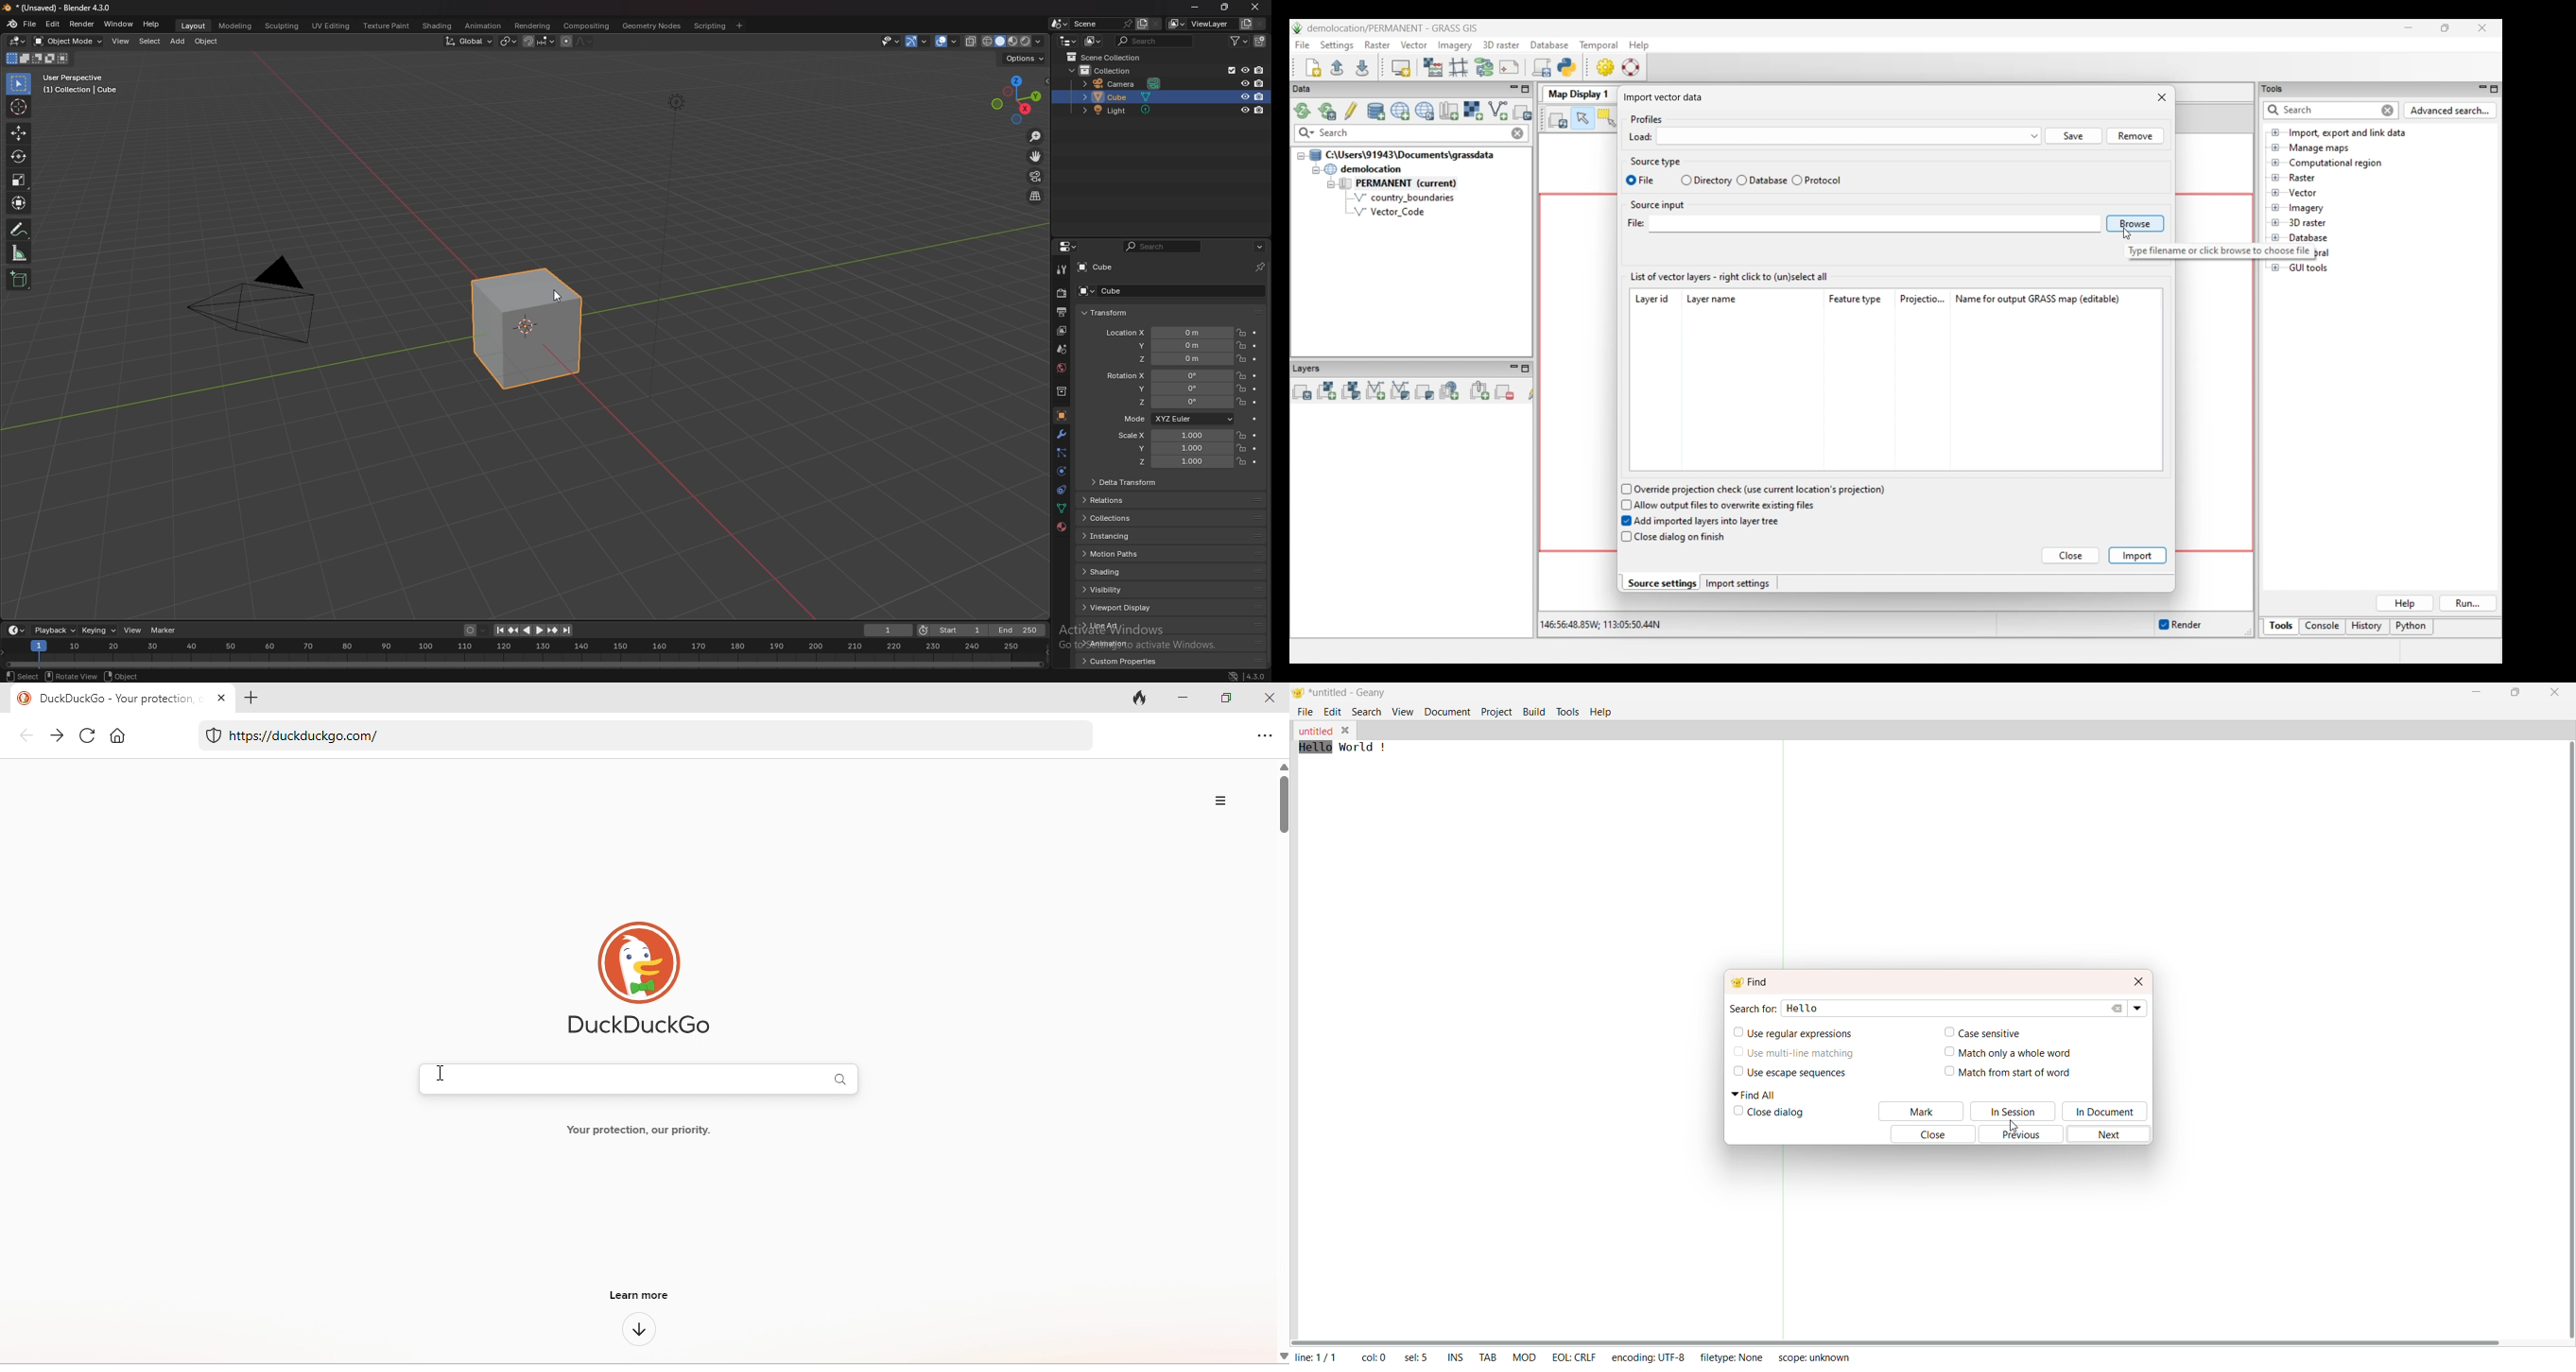  I want to click on Your protection, our priority, so click(647, 1132).